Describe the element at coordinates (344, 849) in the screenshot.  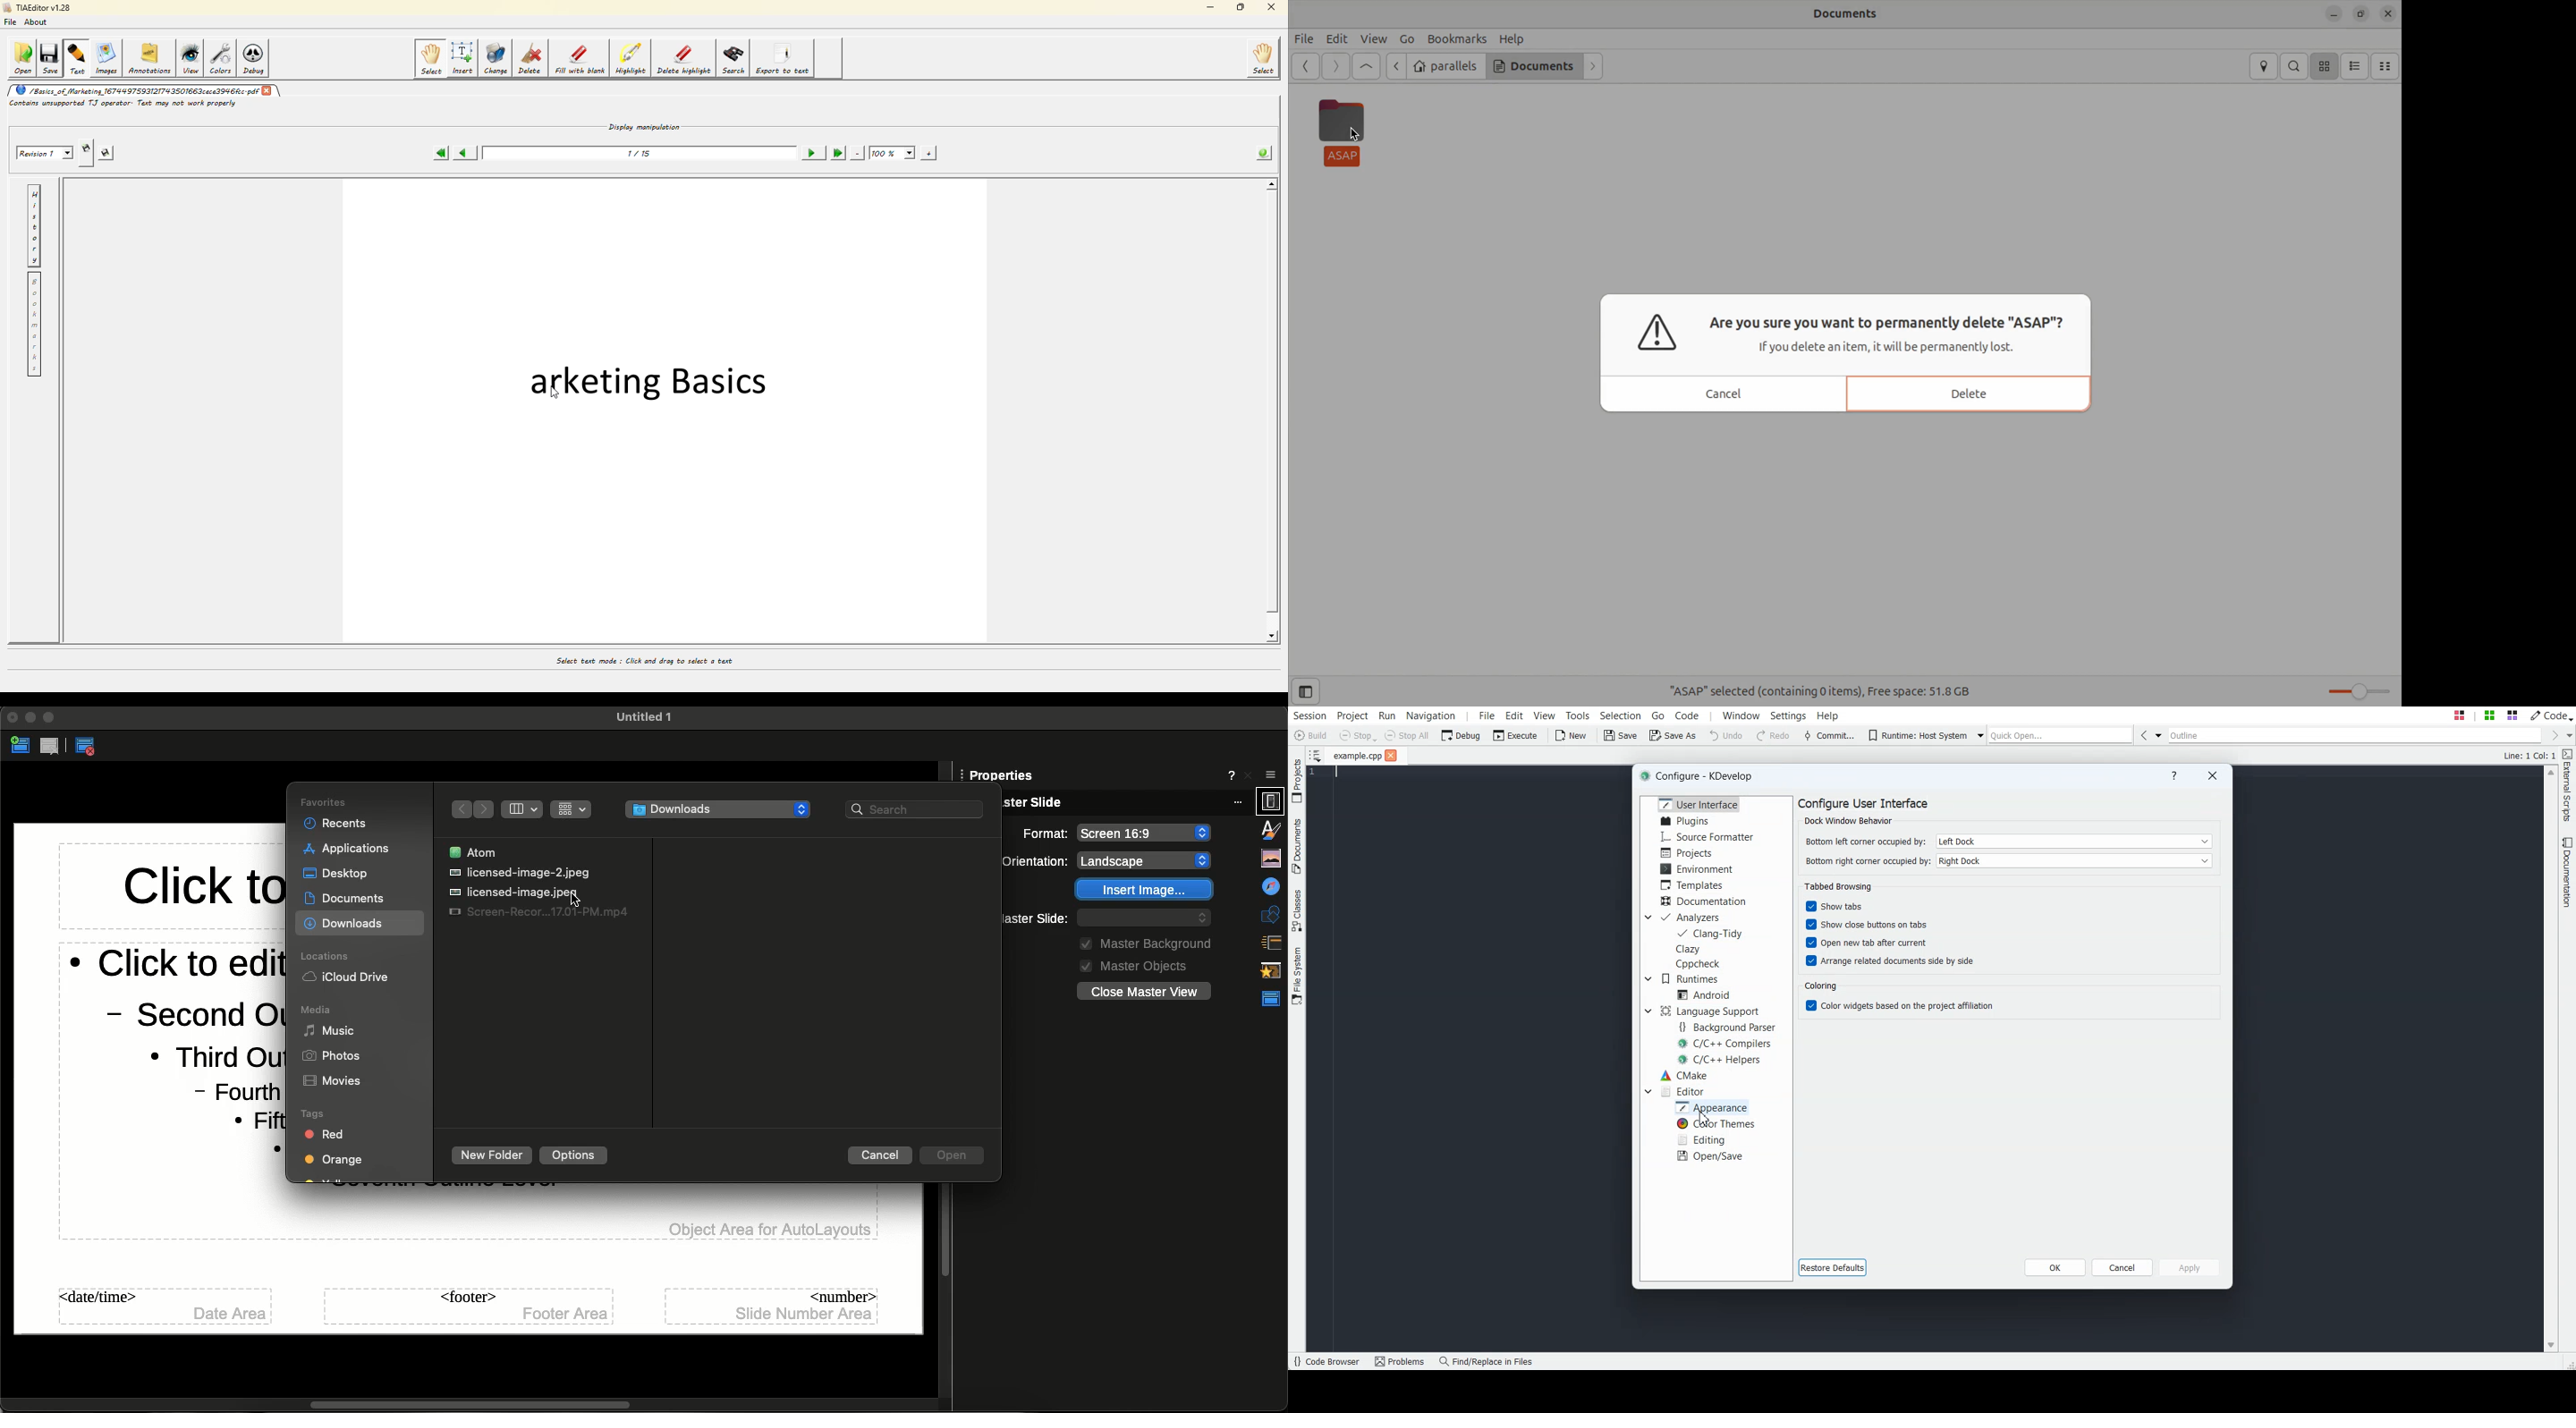
I see `Applications` at that location.